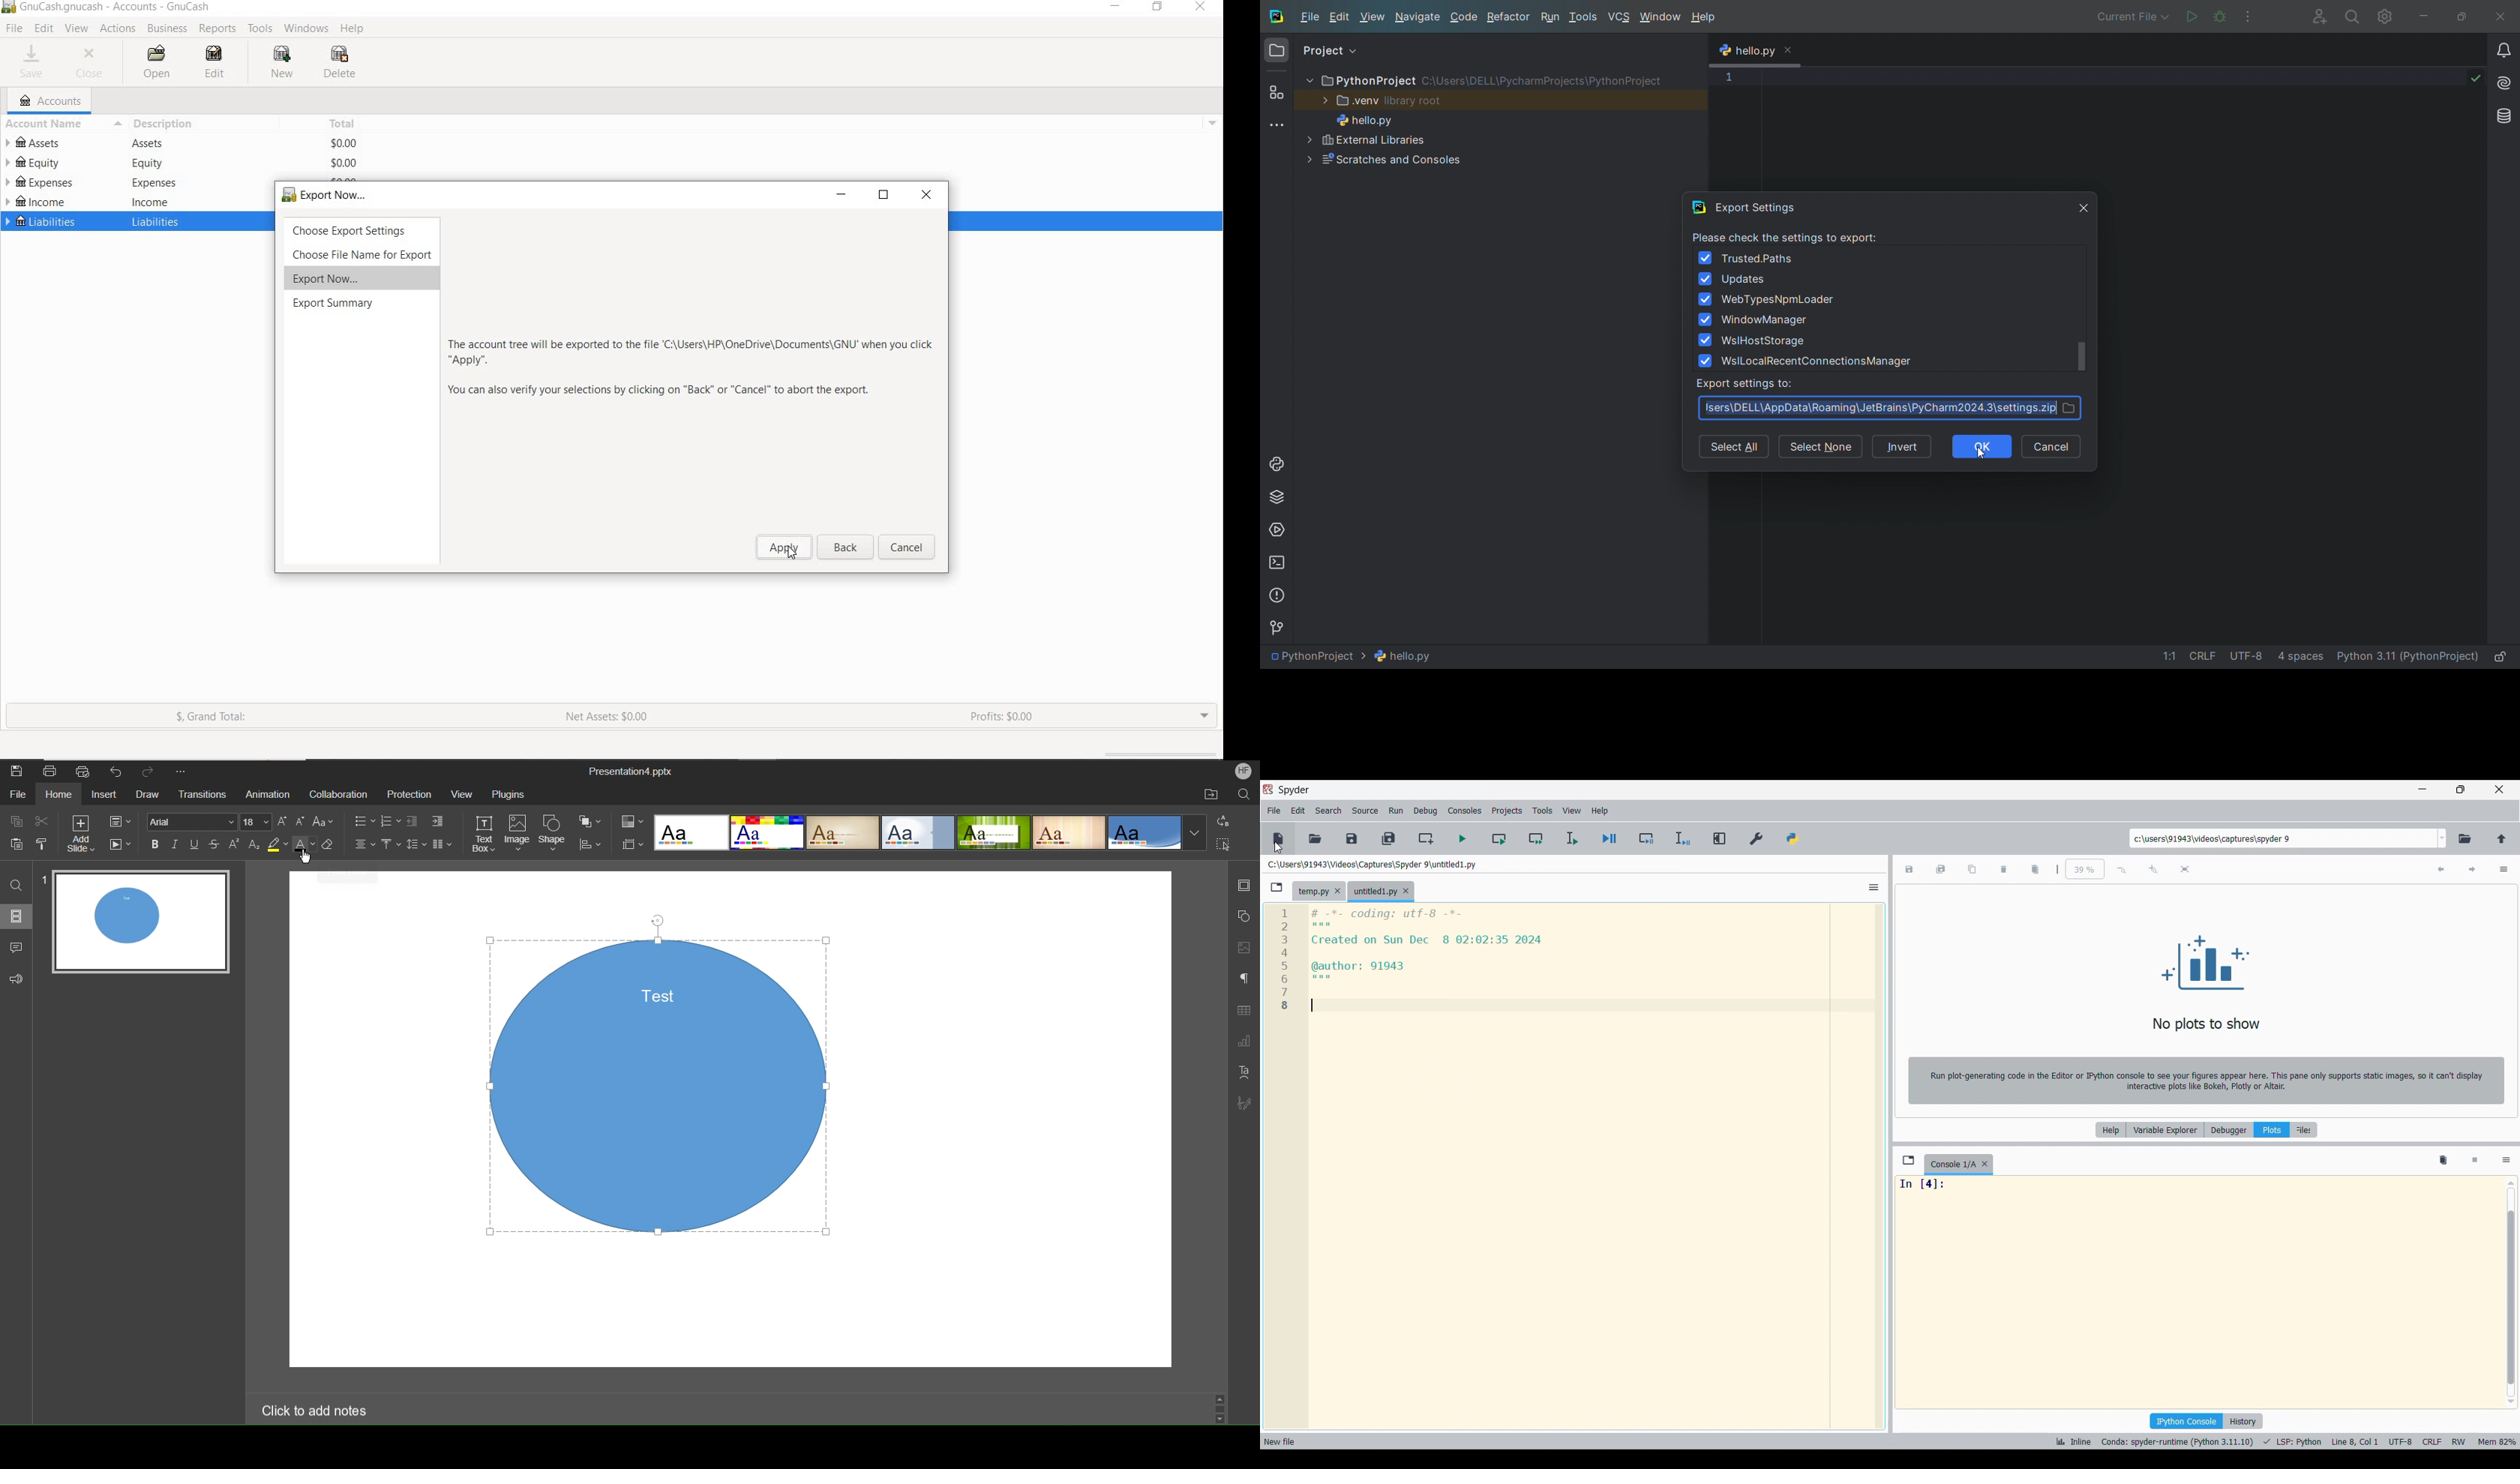 The height and width of the screenshot is (1484, 2520). What do you see at coordinates (1385, 100) in the screenshot?
I see `.venv` at bounding box center [1385, 100].